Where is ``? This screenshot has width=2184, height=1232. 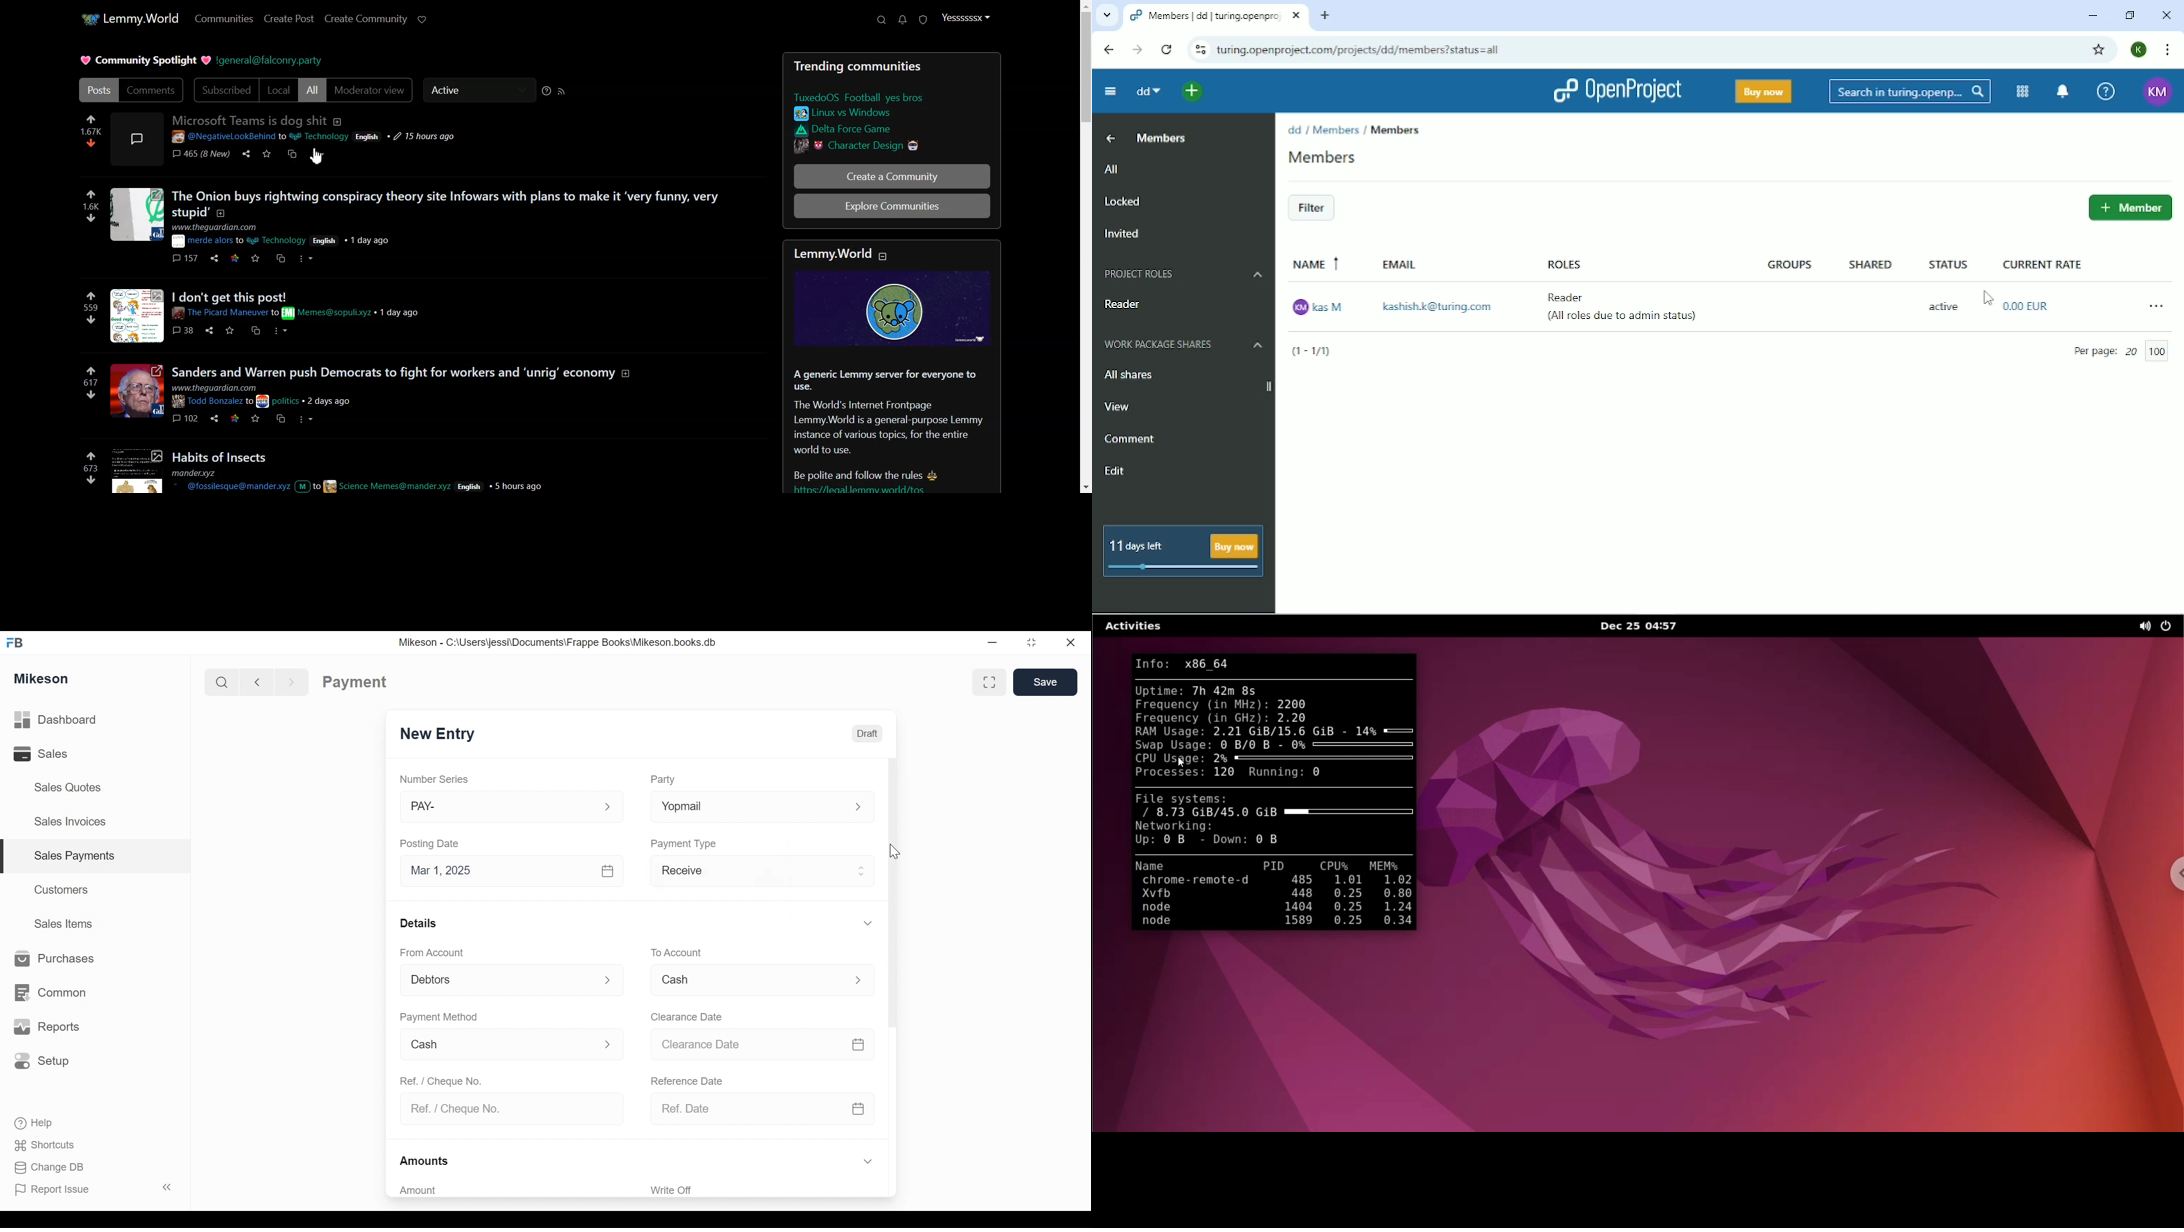
 is located at coordinates (296, 306).